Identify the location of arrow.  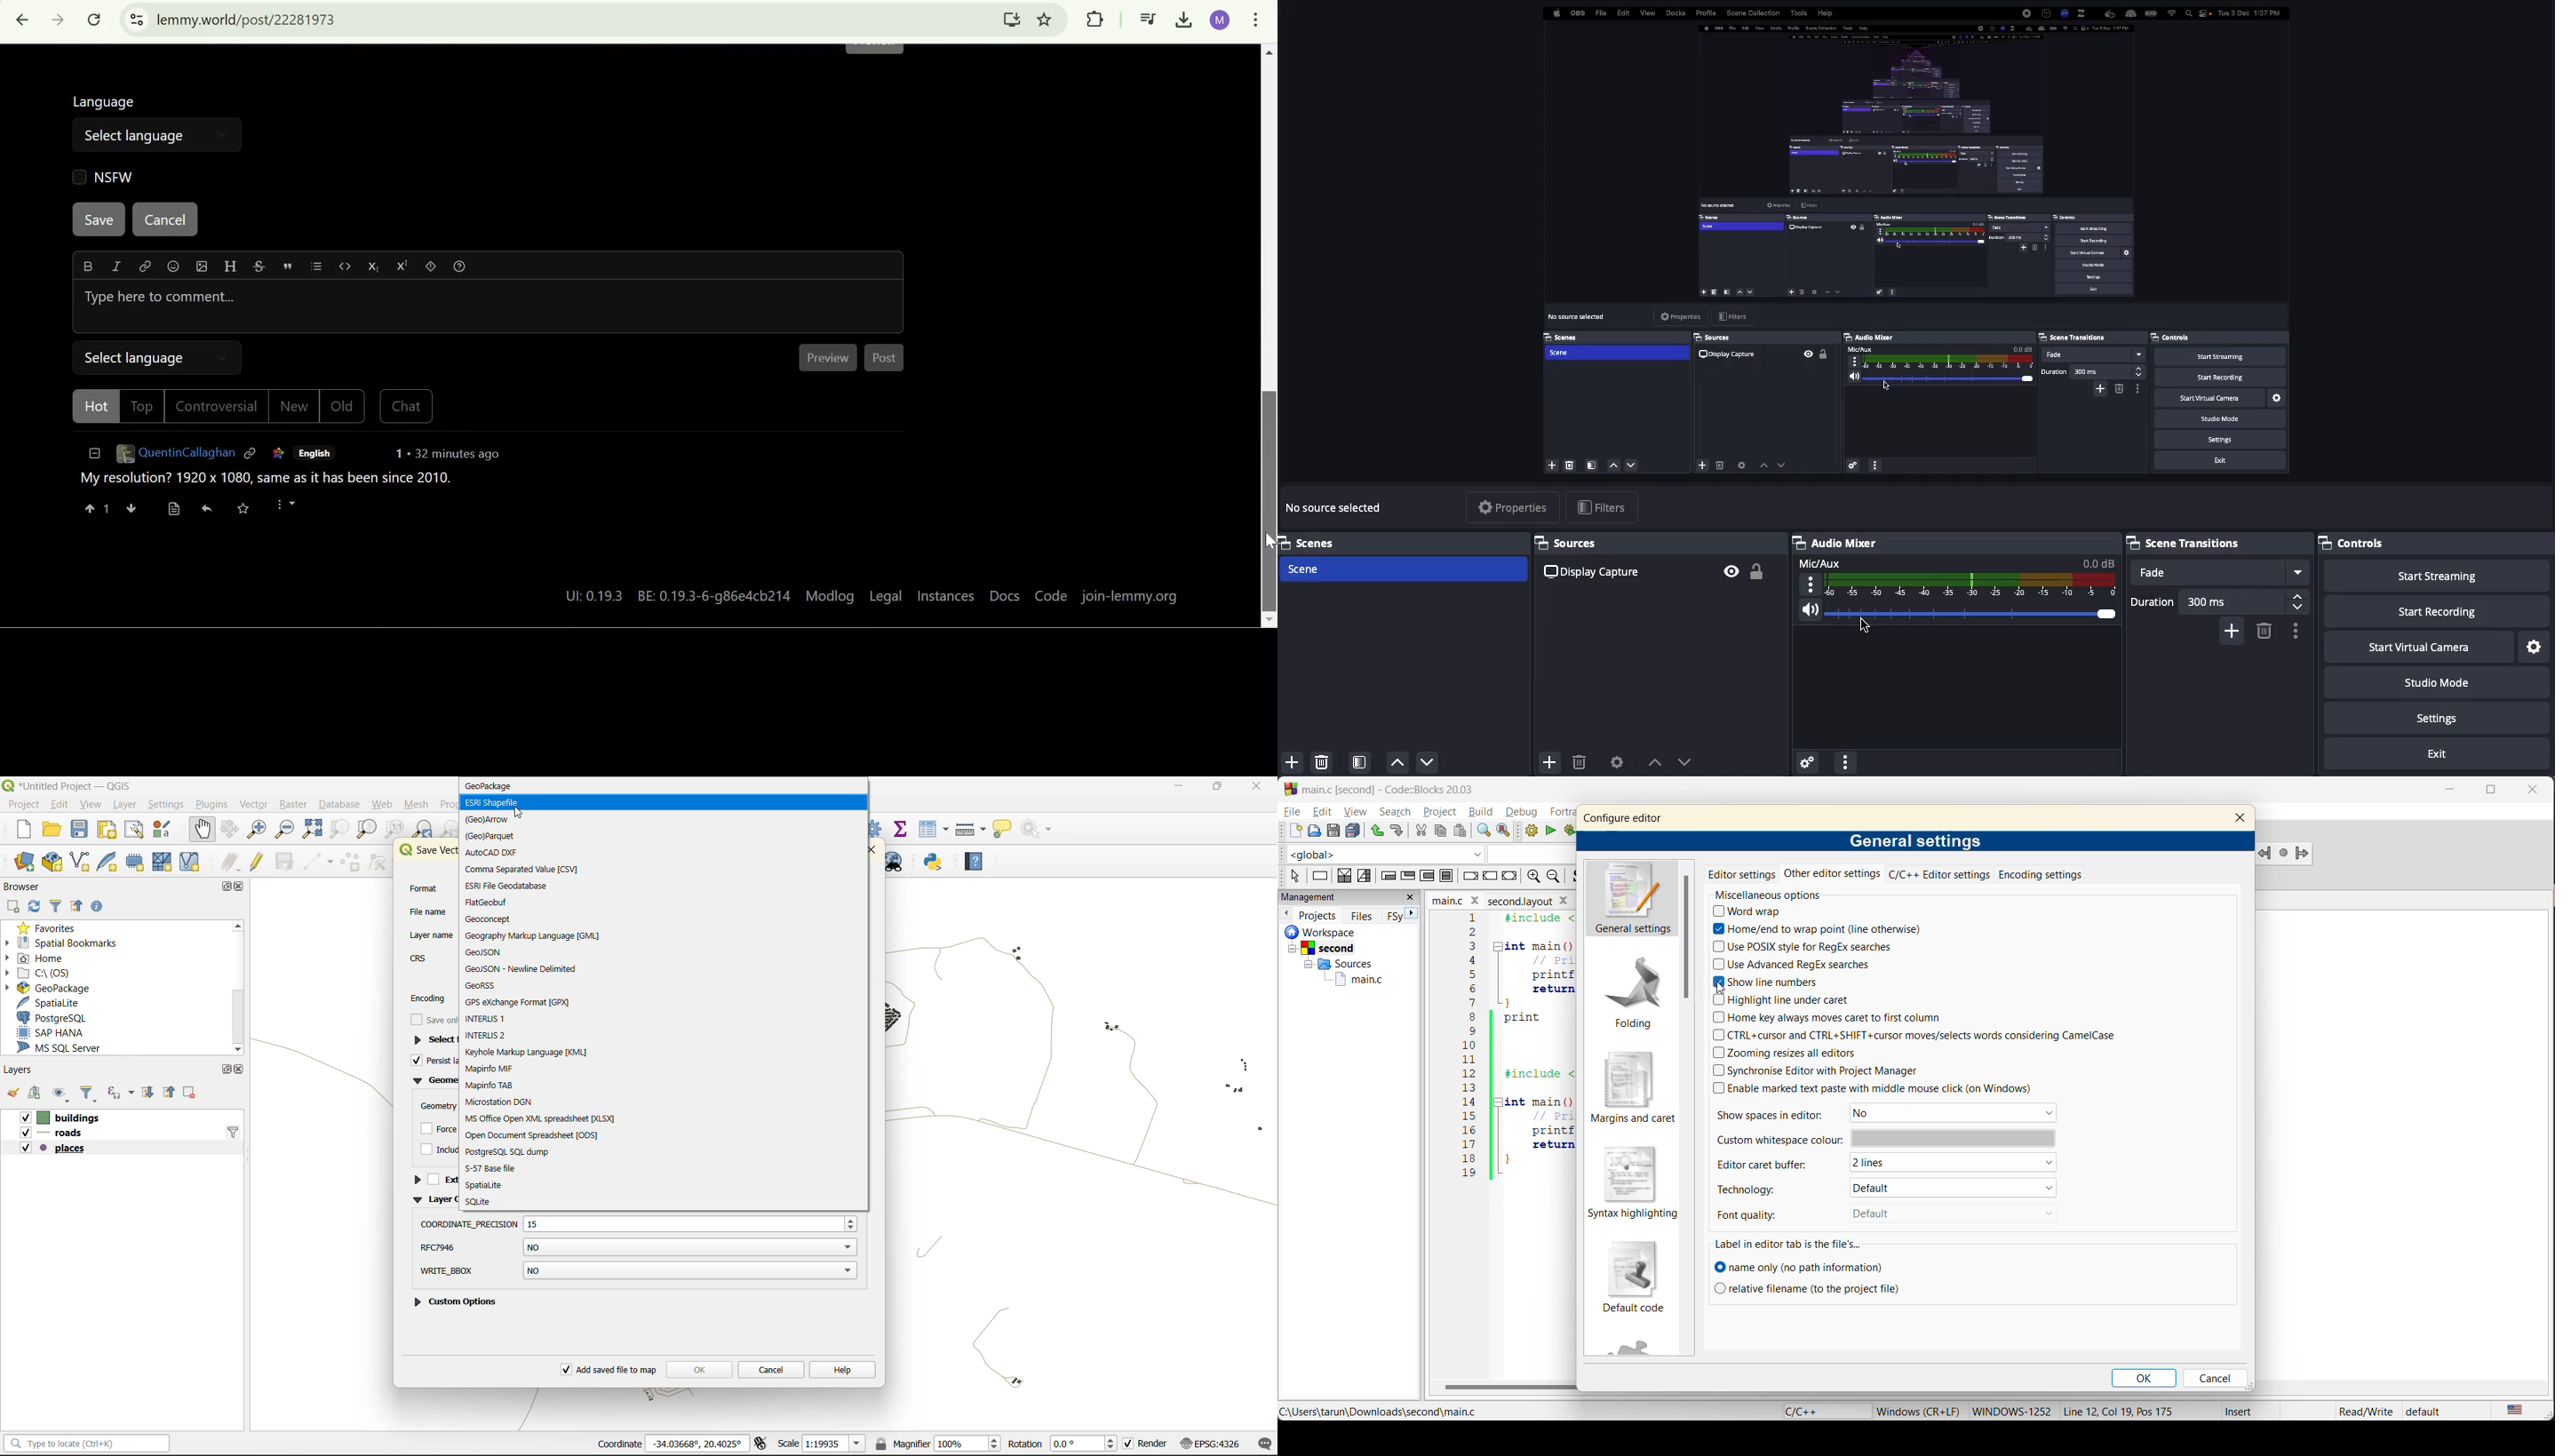
(496, 820).